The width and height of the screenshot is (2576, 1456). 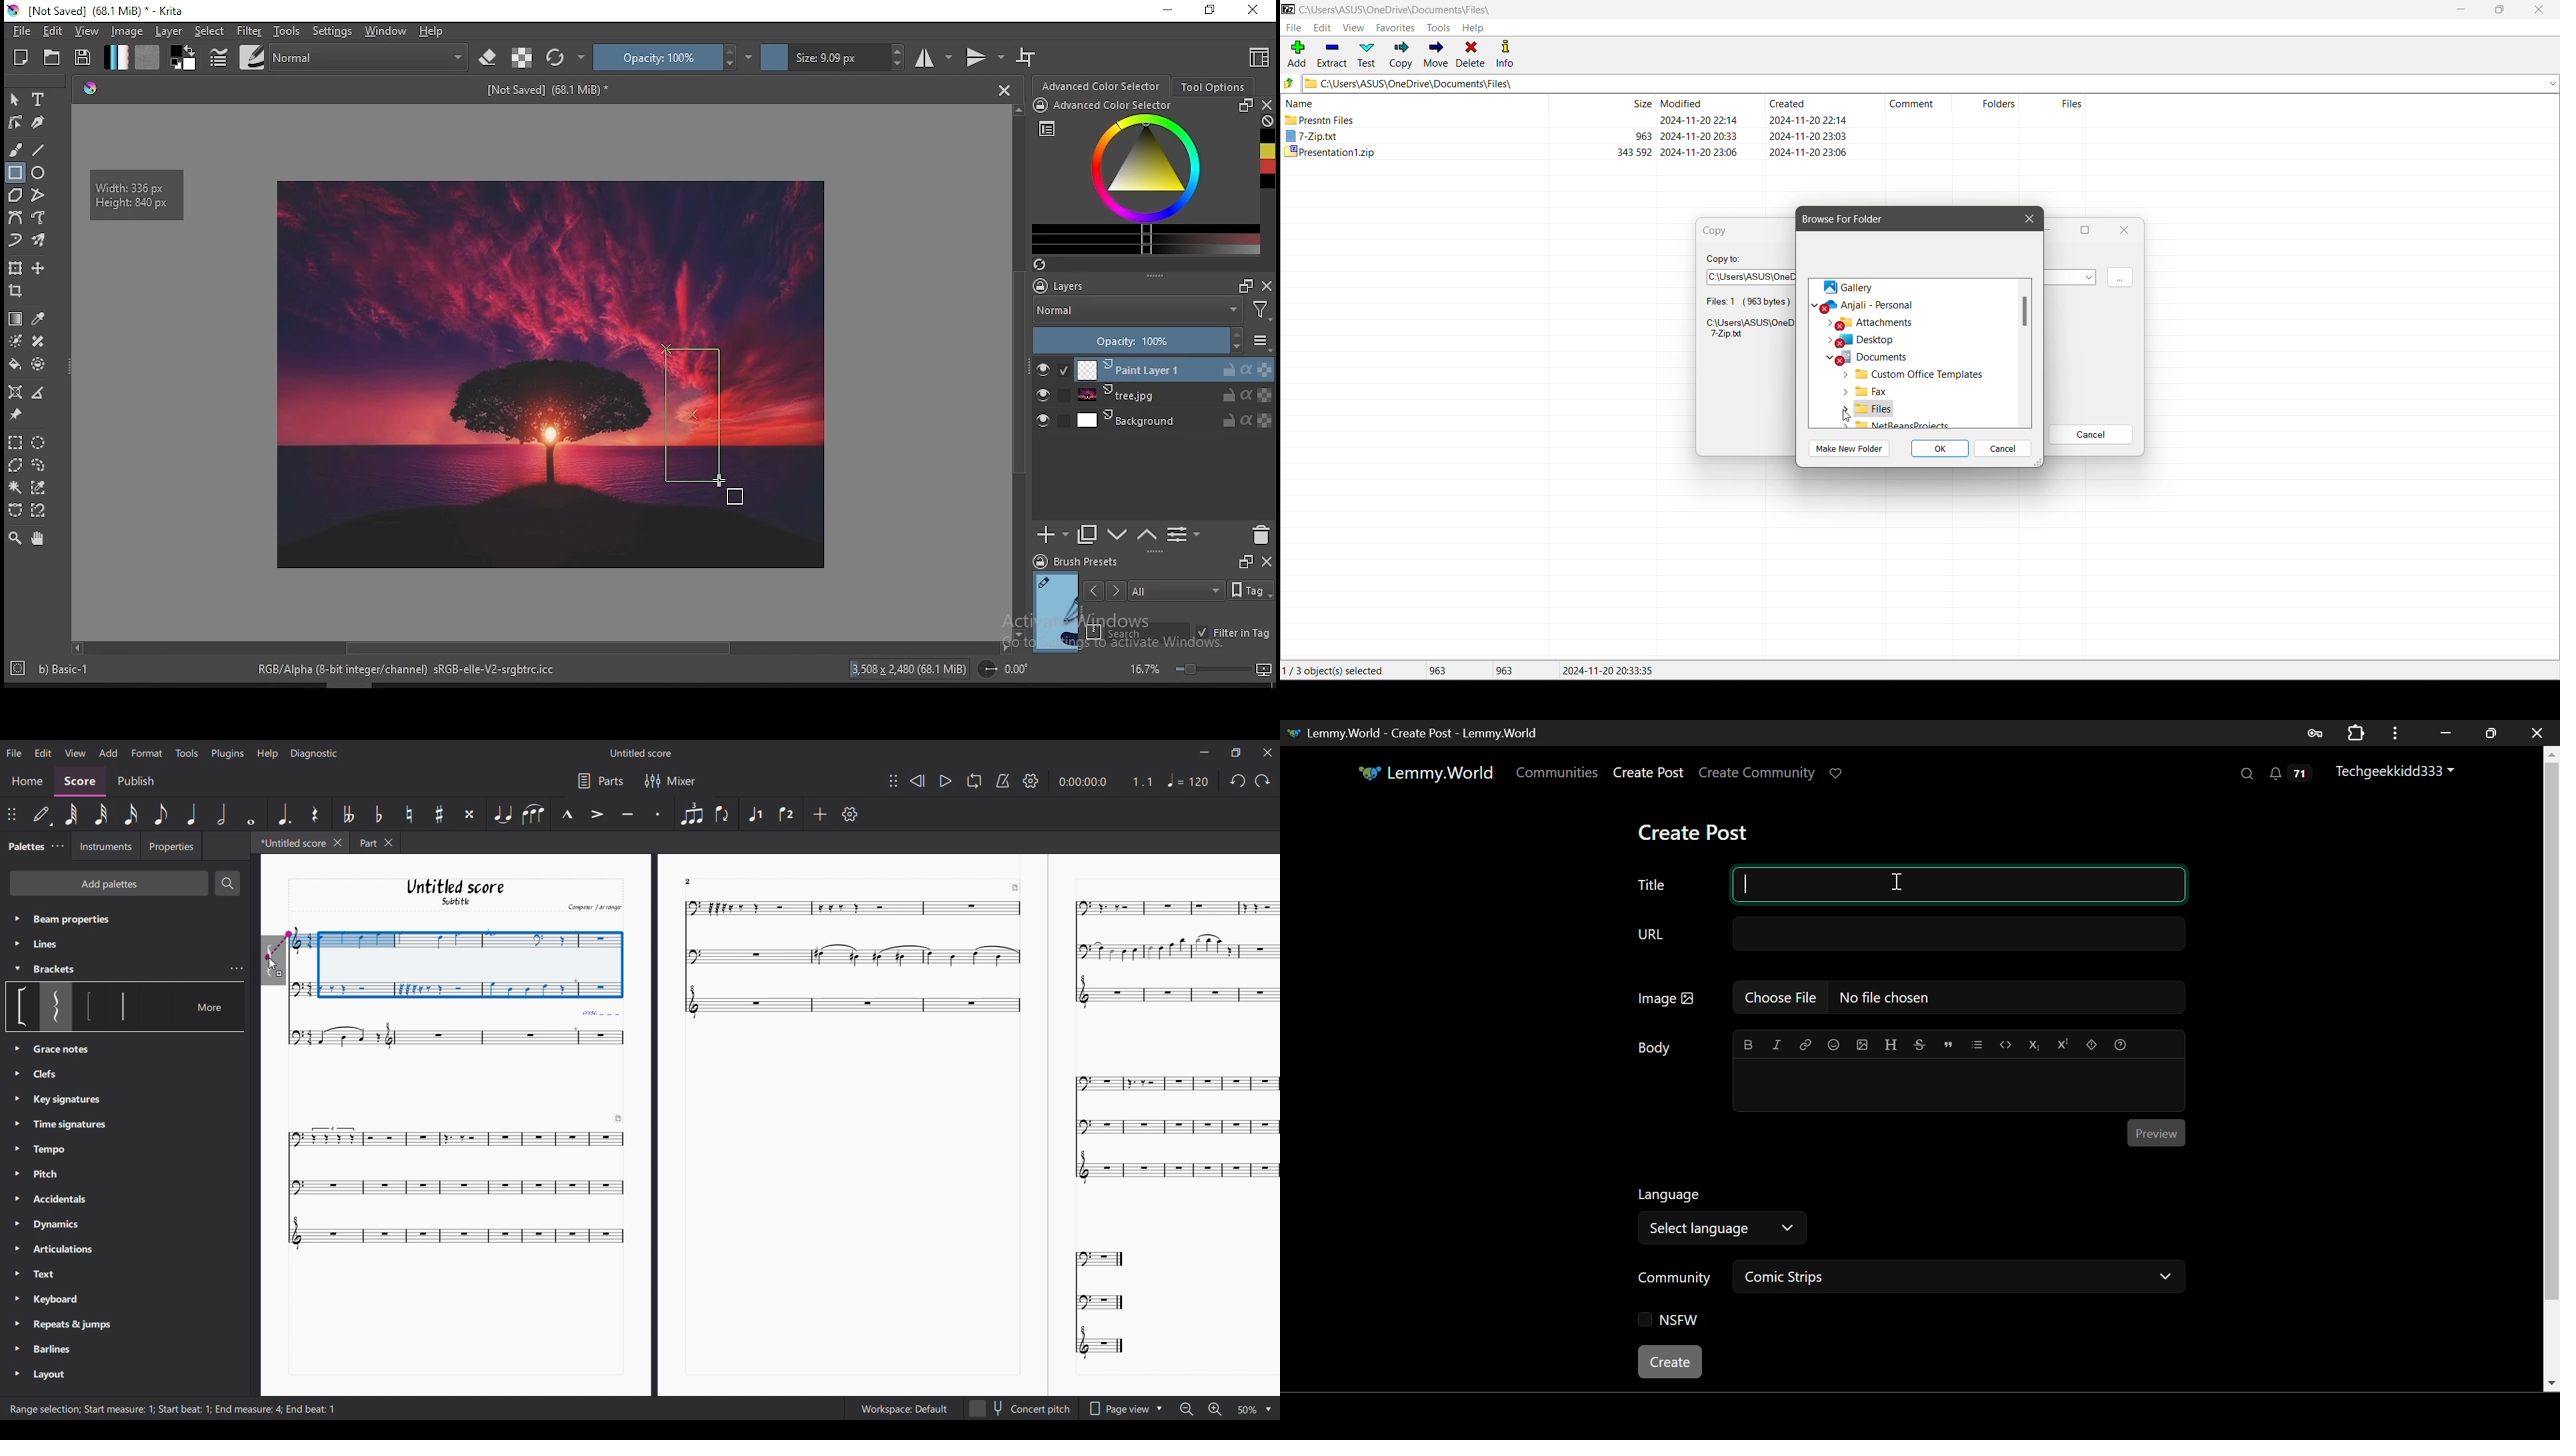 What do you see at coordinates (56, 1007) in the screenshot?
I see `Option under bracket section` at bounding box center [56, 1007].